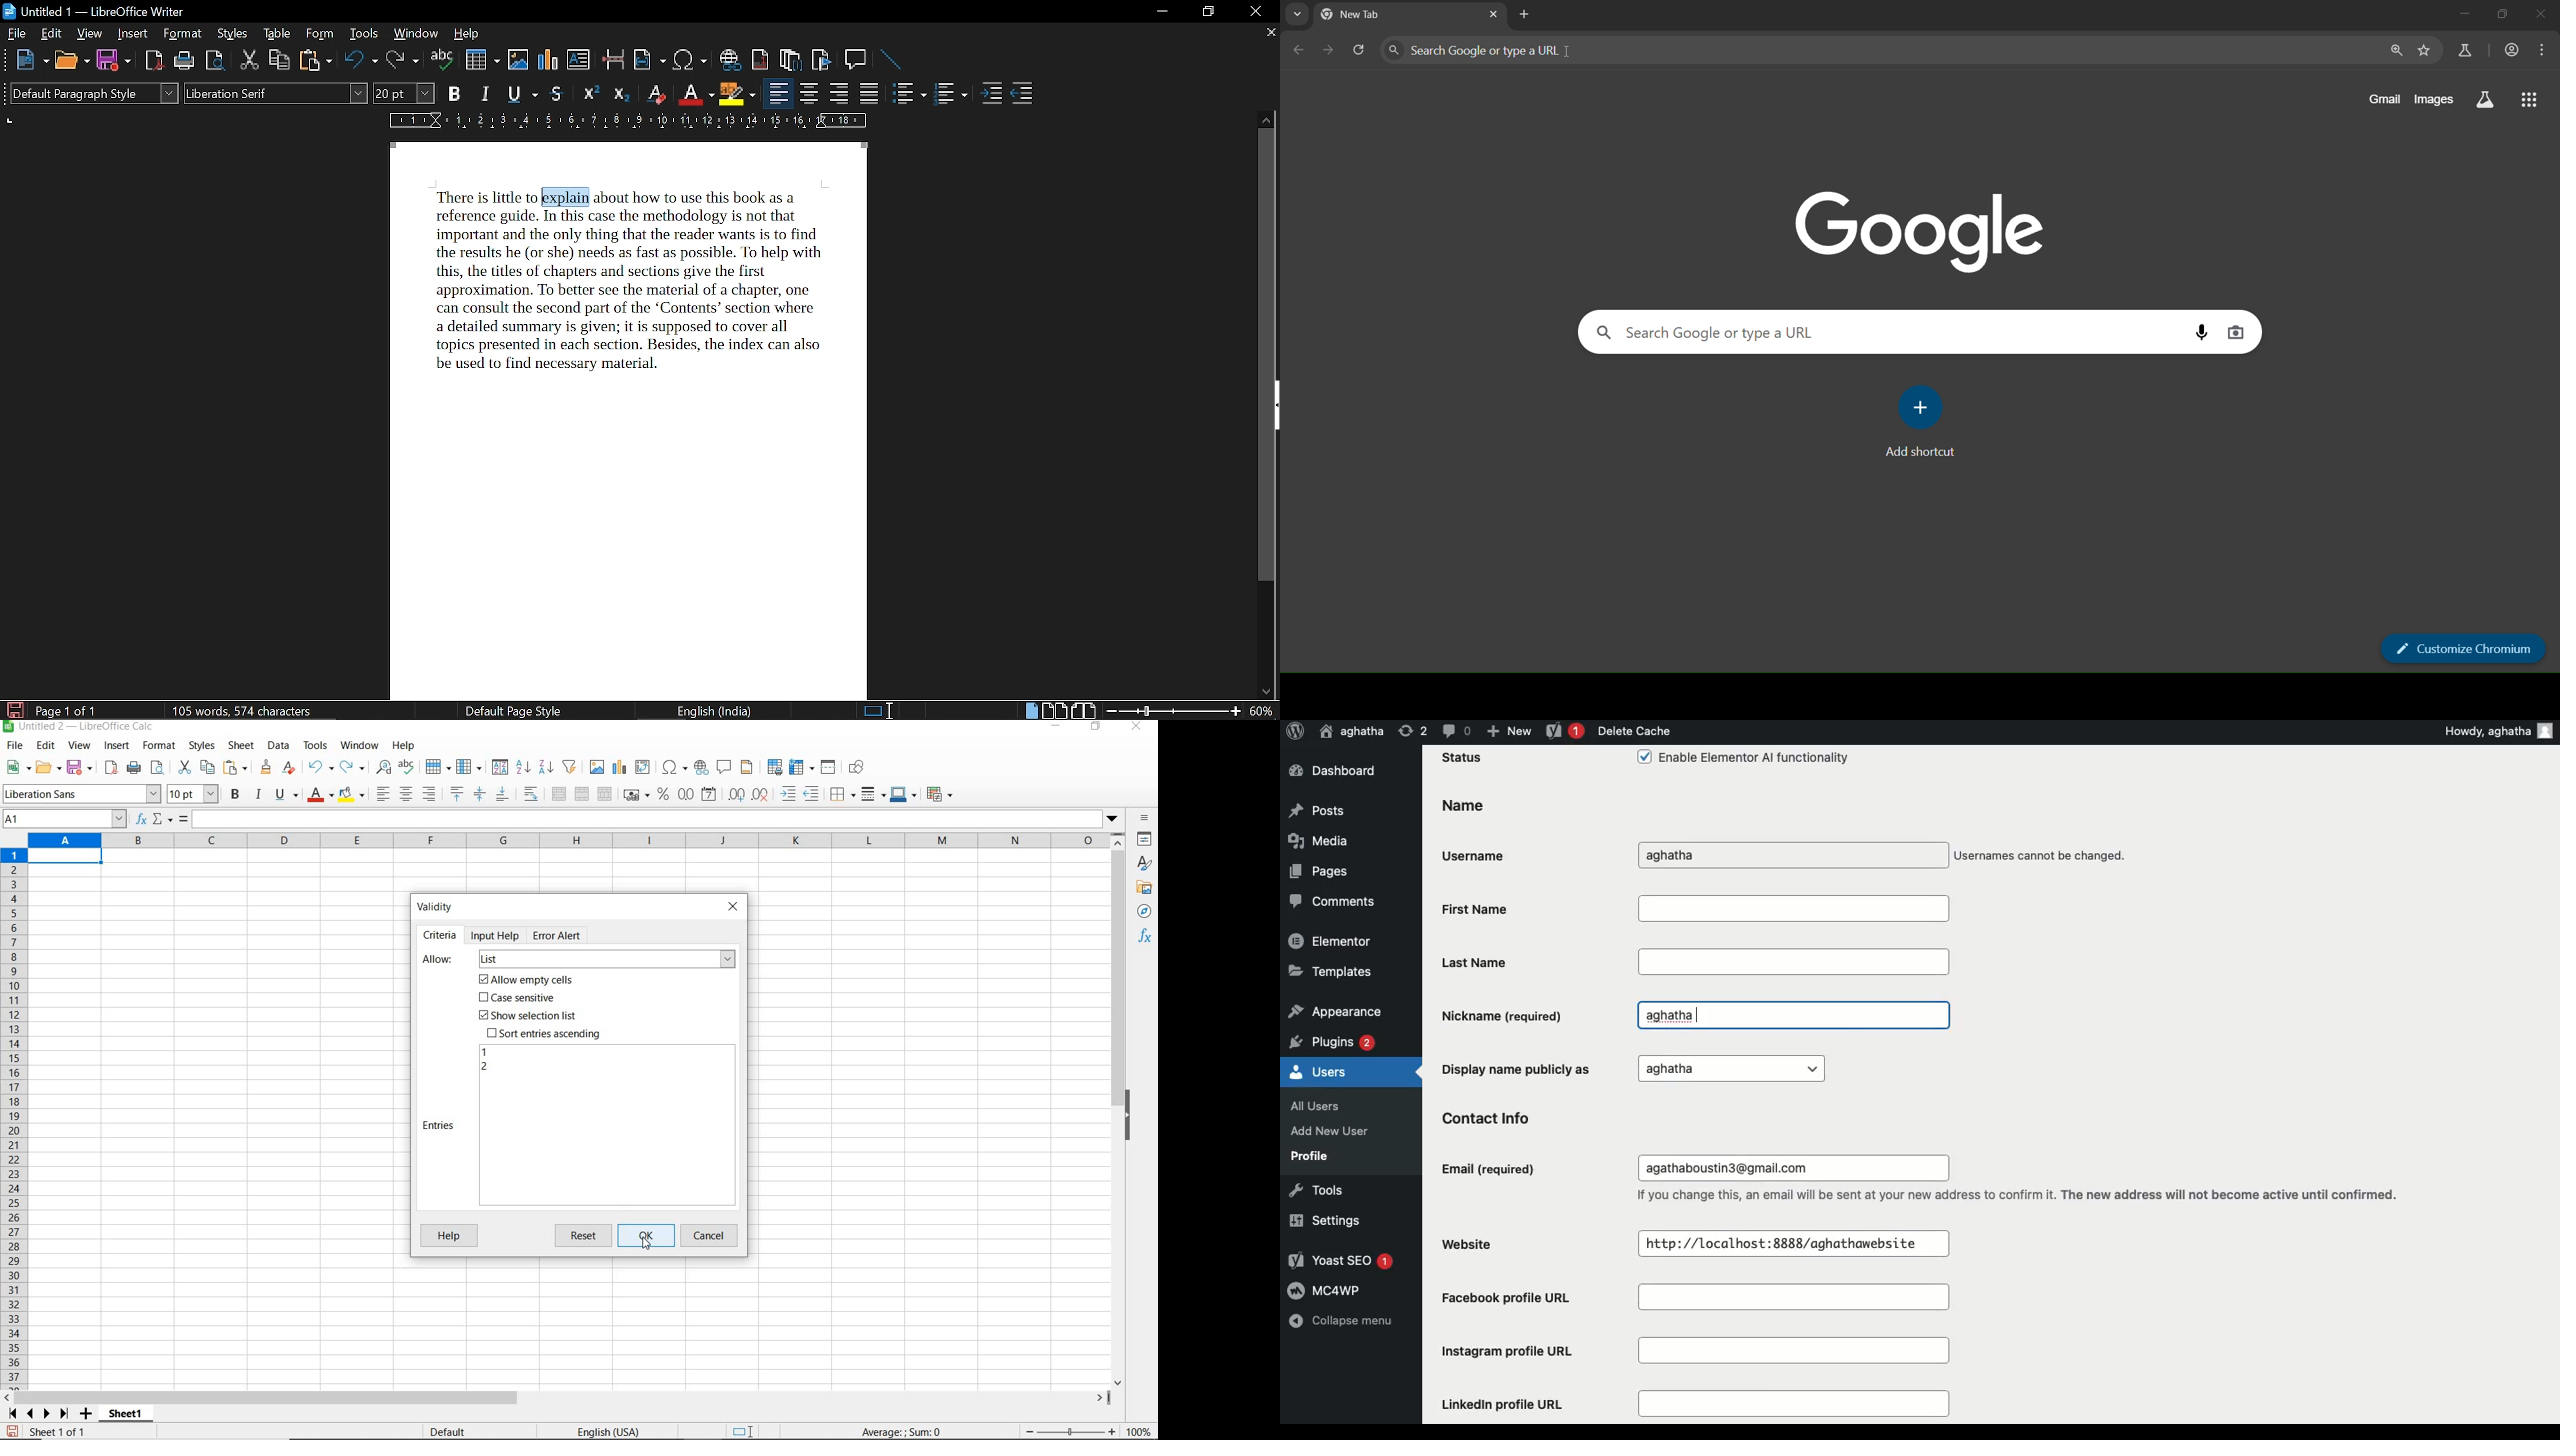  I want to click on Selected cell, so click(65, 857).